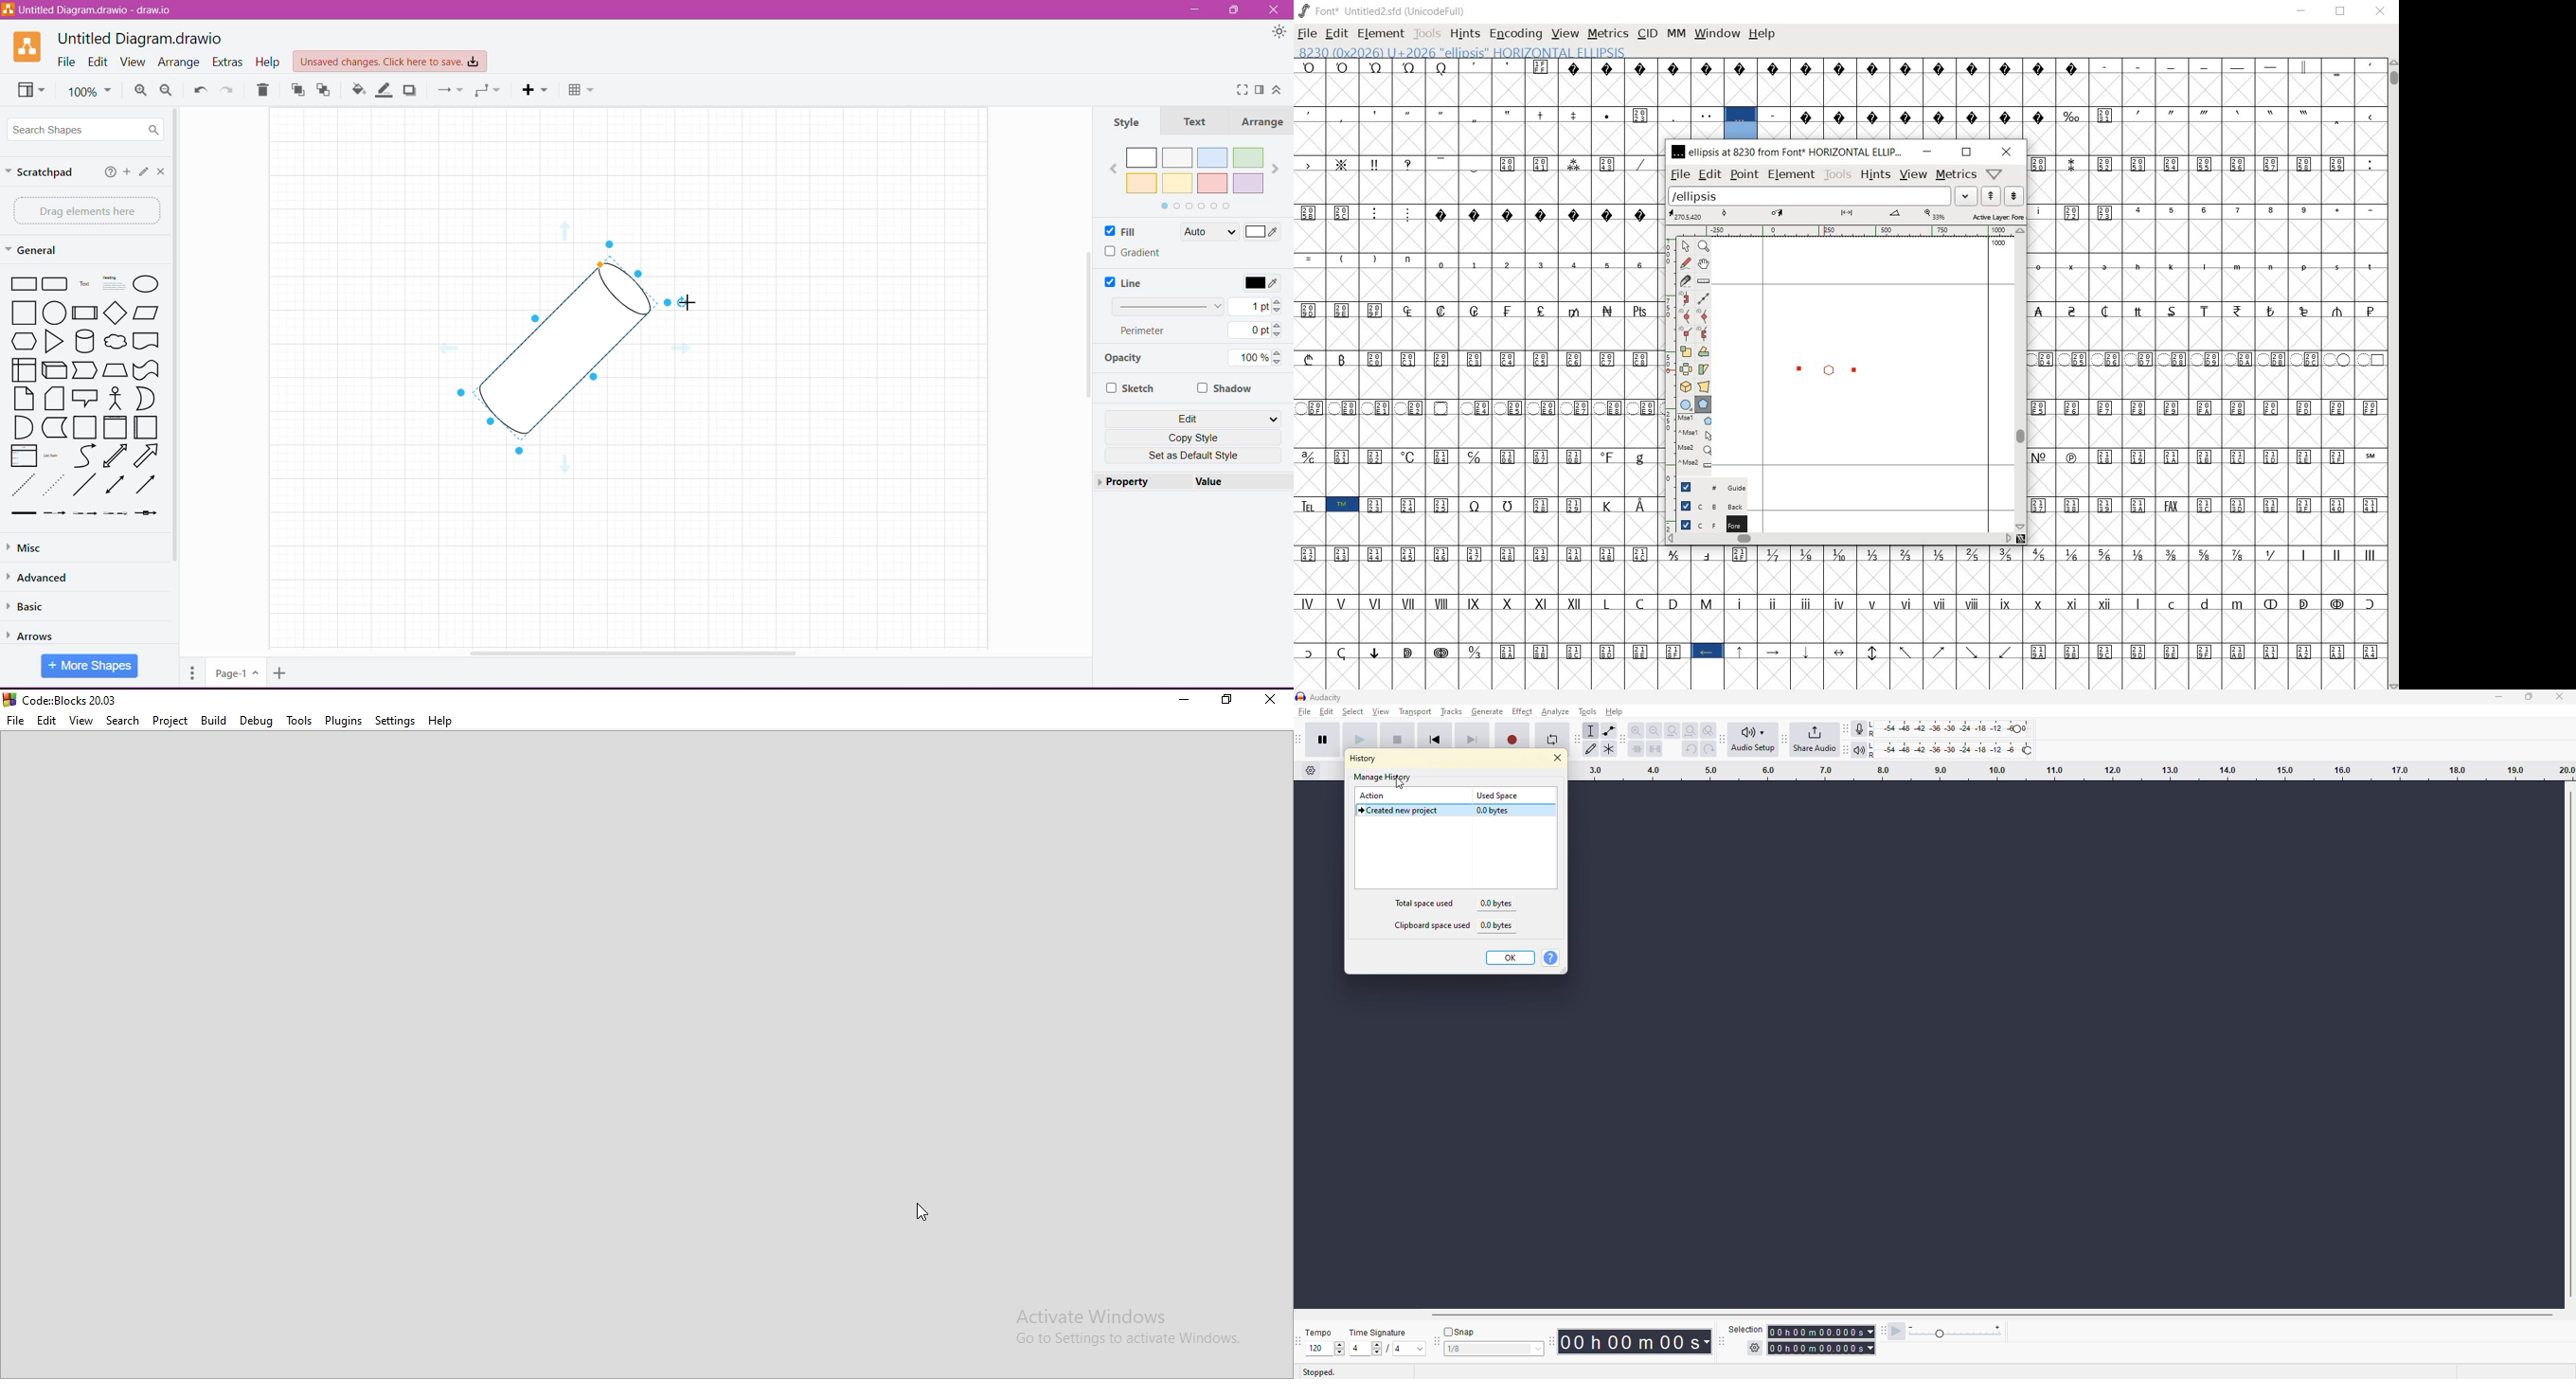 The height and width of the screenshot is (1400, 2576). Describe the element at coordinates (122, 720) in the screenshot. I see `Search ` at that location.